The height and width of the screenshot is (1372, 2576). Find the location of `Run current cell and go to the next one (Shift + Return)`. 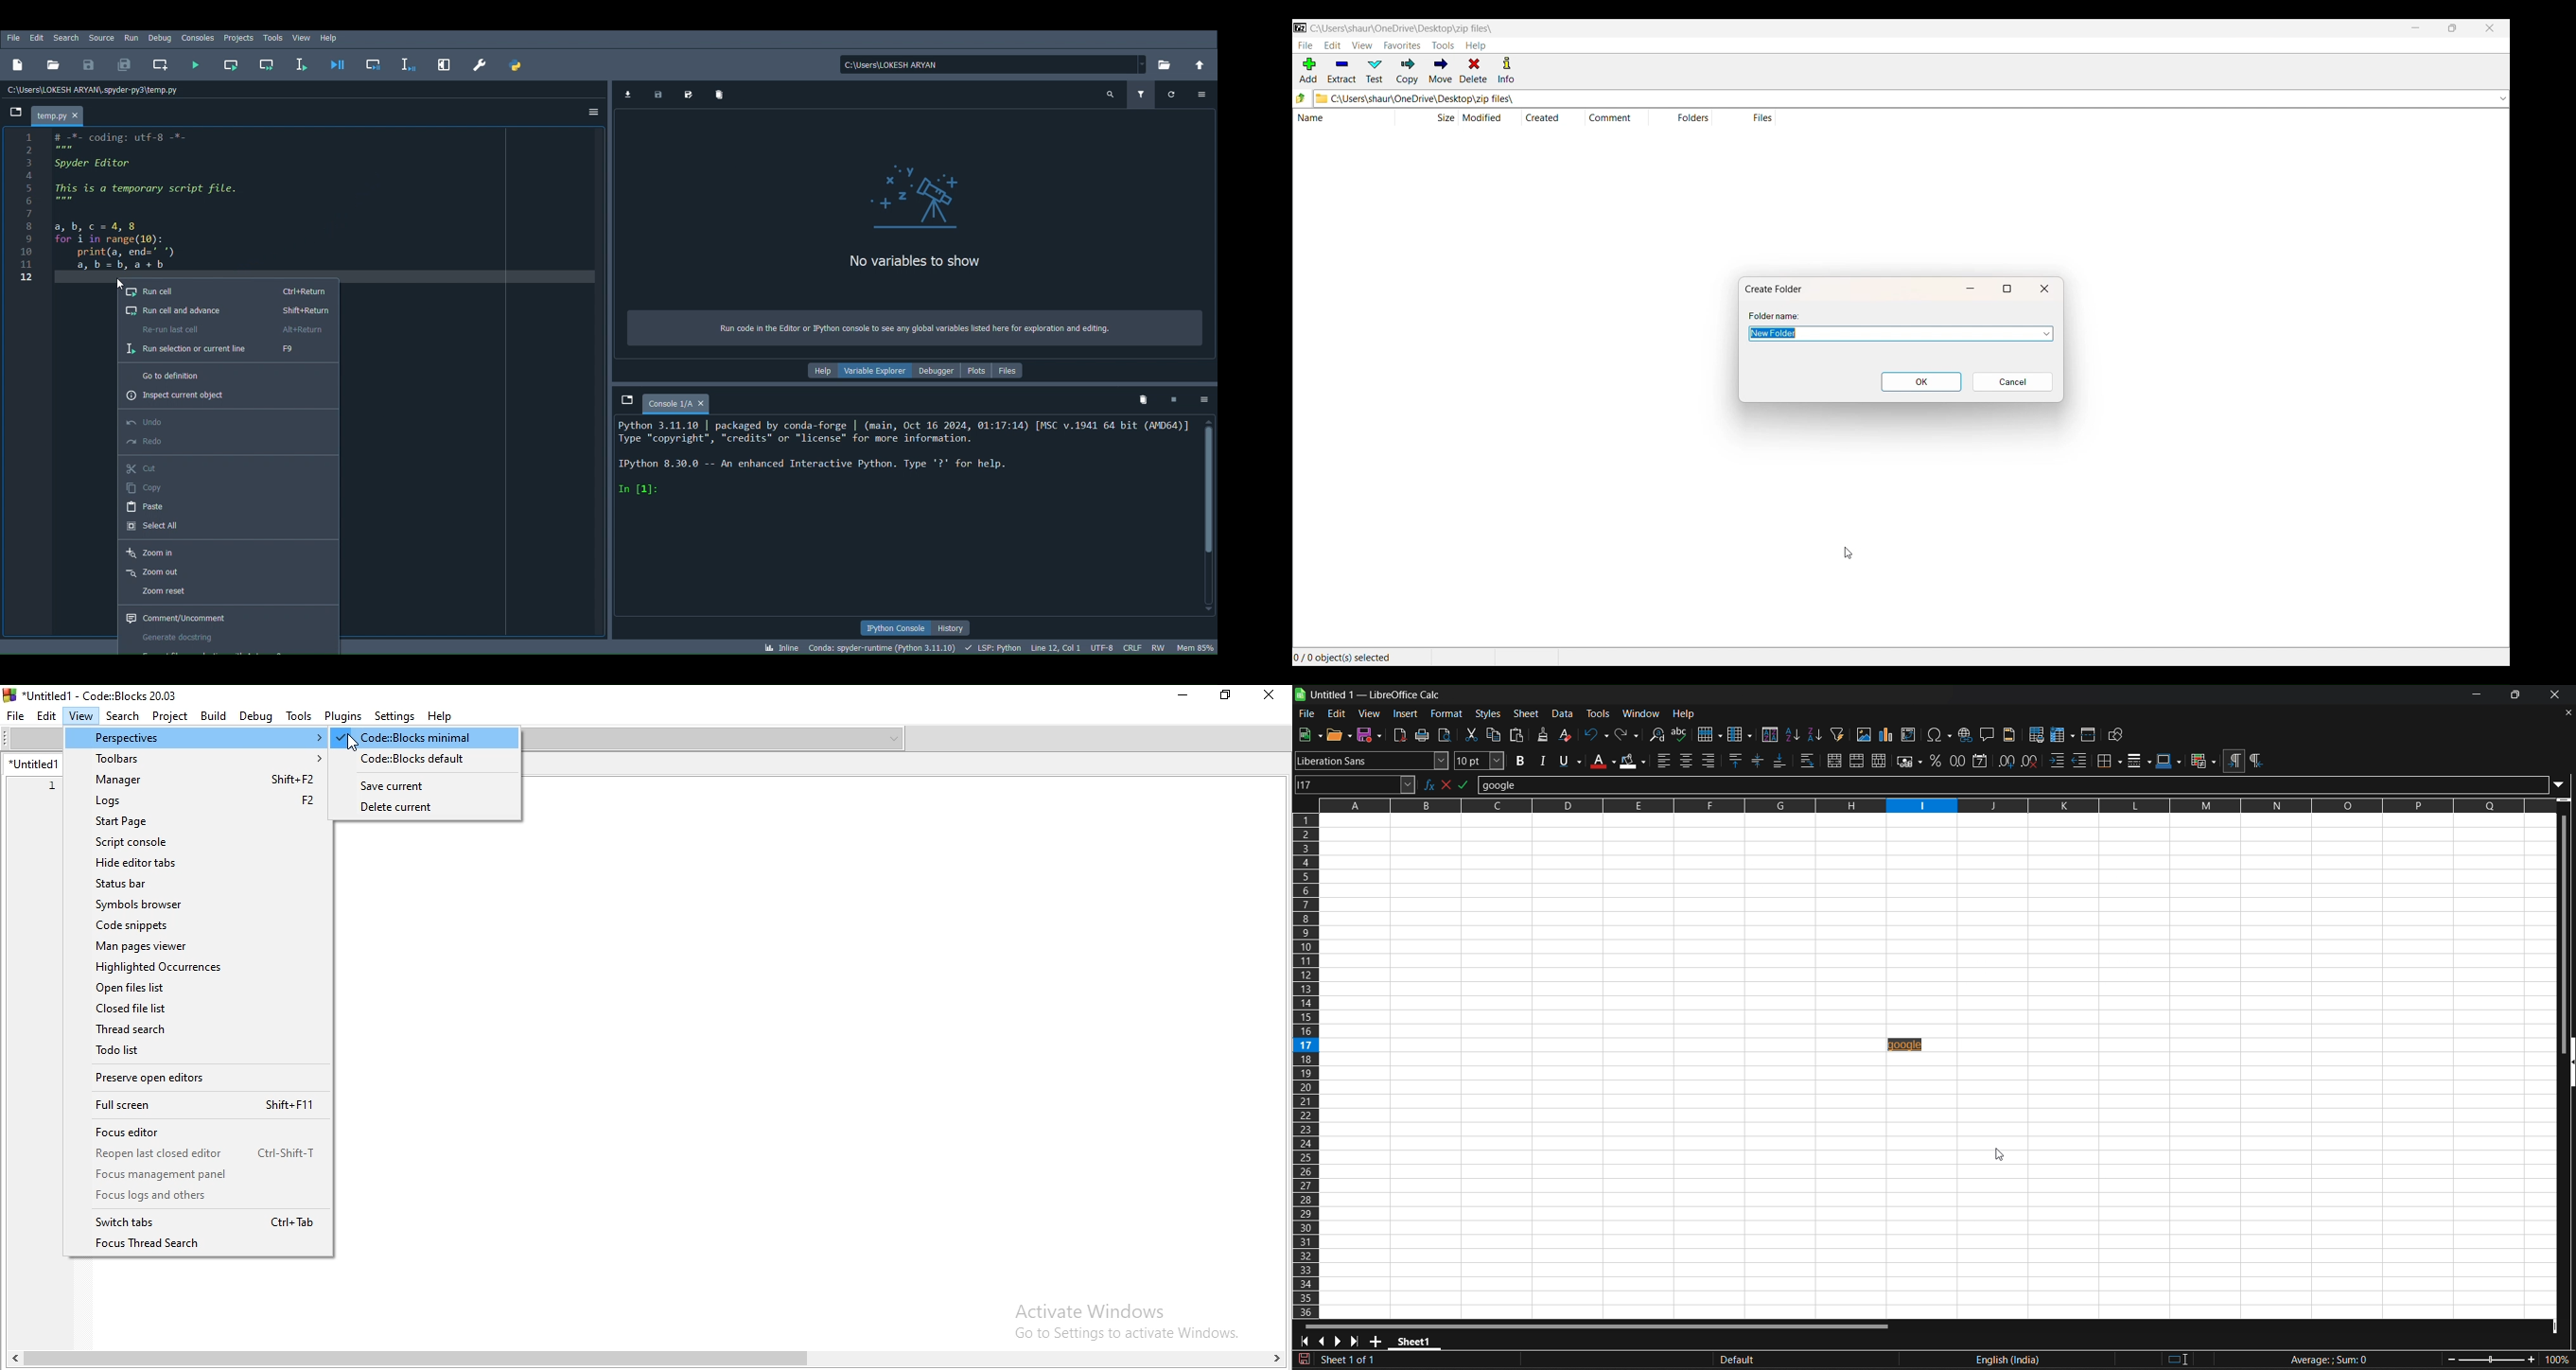

Run current cell and go to the next one (Shift + Return) is located at coordinates (270, 63).